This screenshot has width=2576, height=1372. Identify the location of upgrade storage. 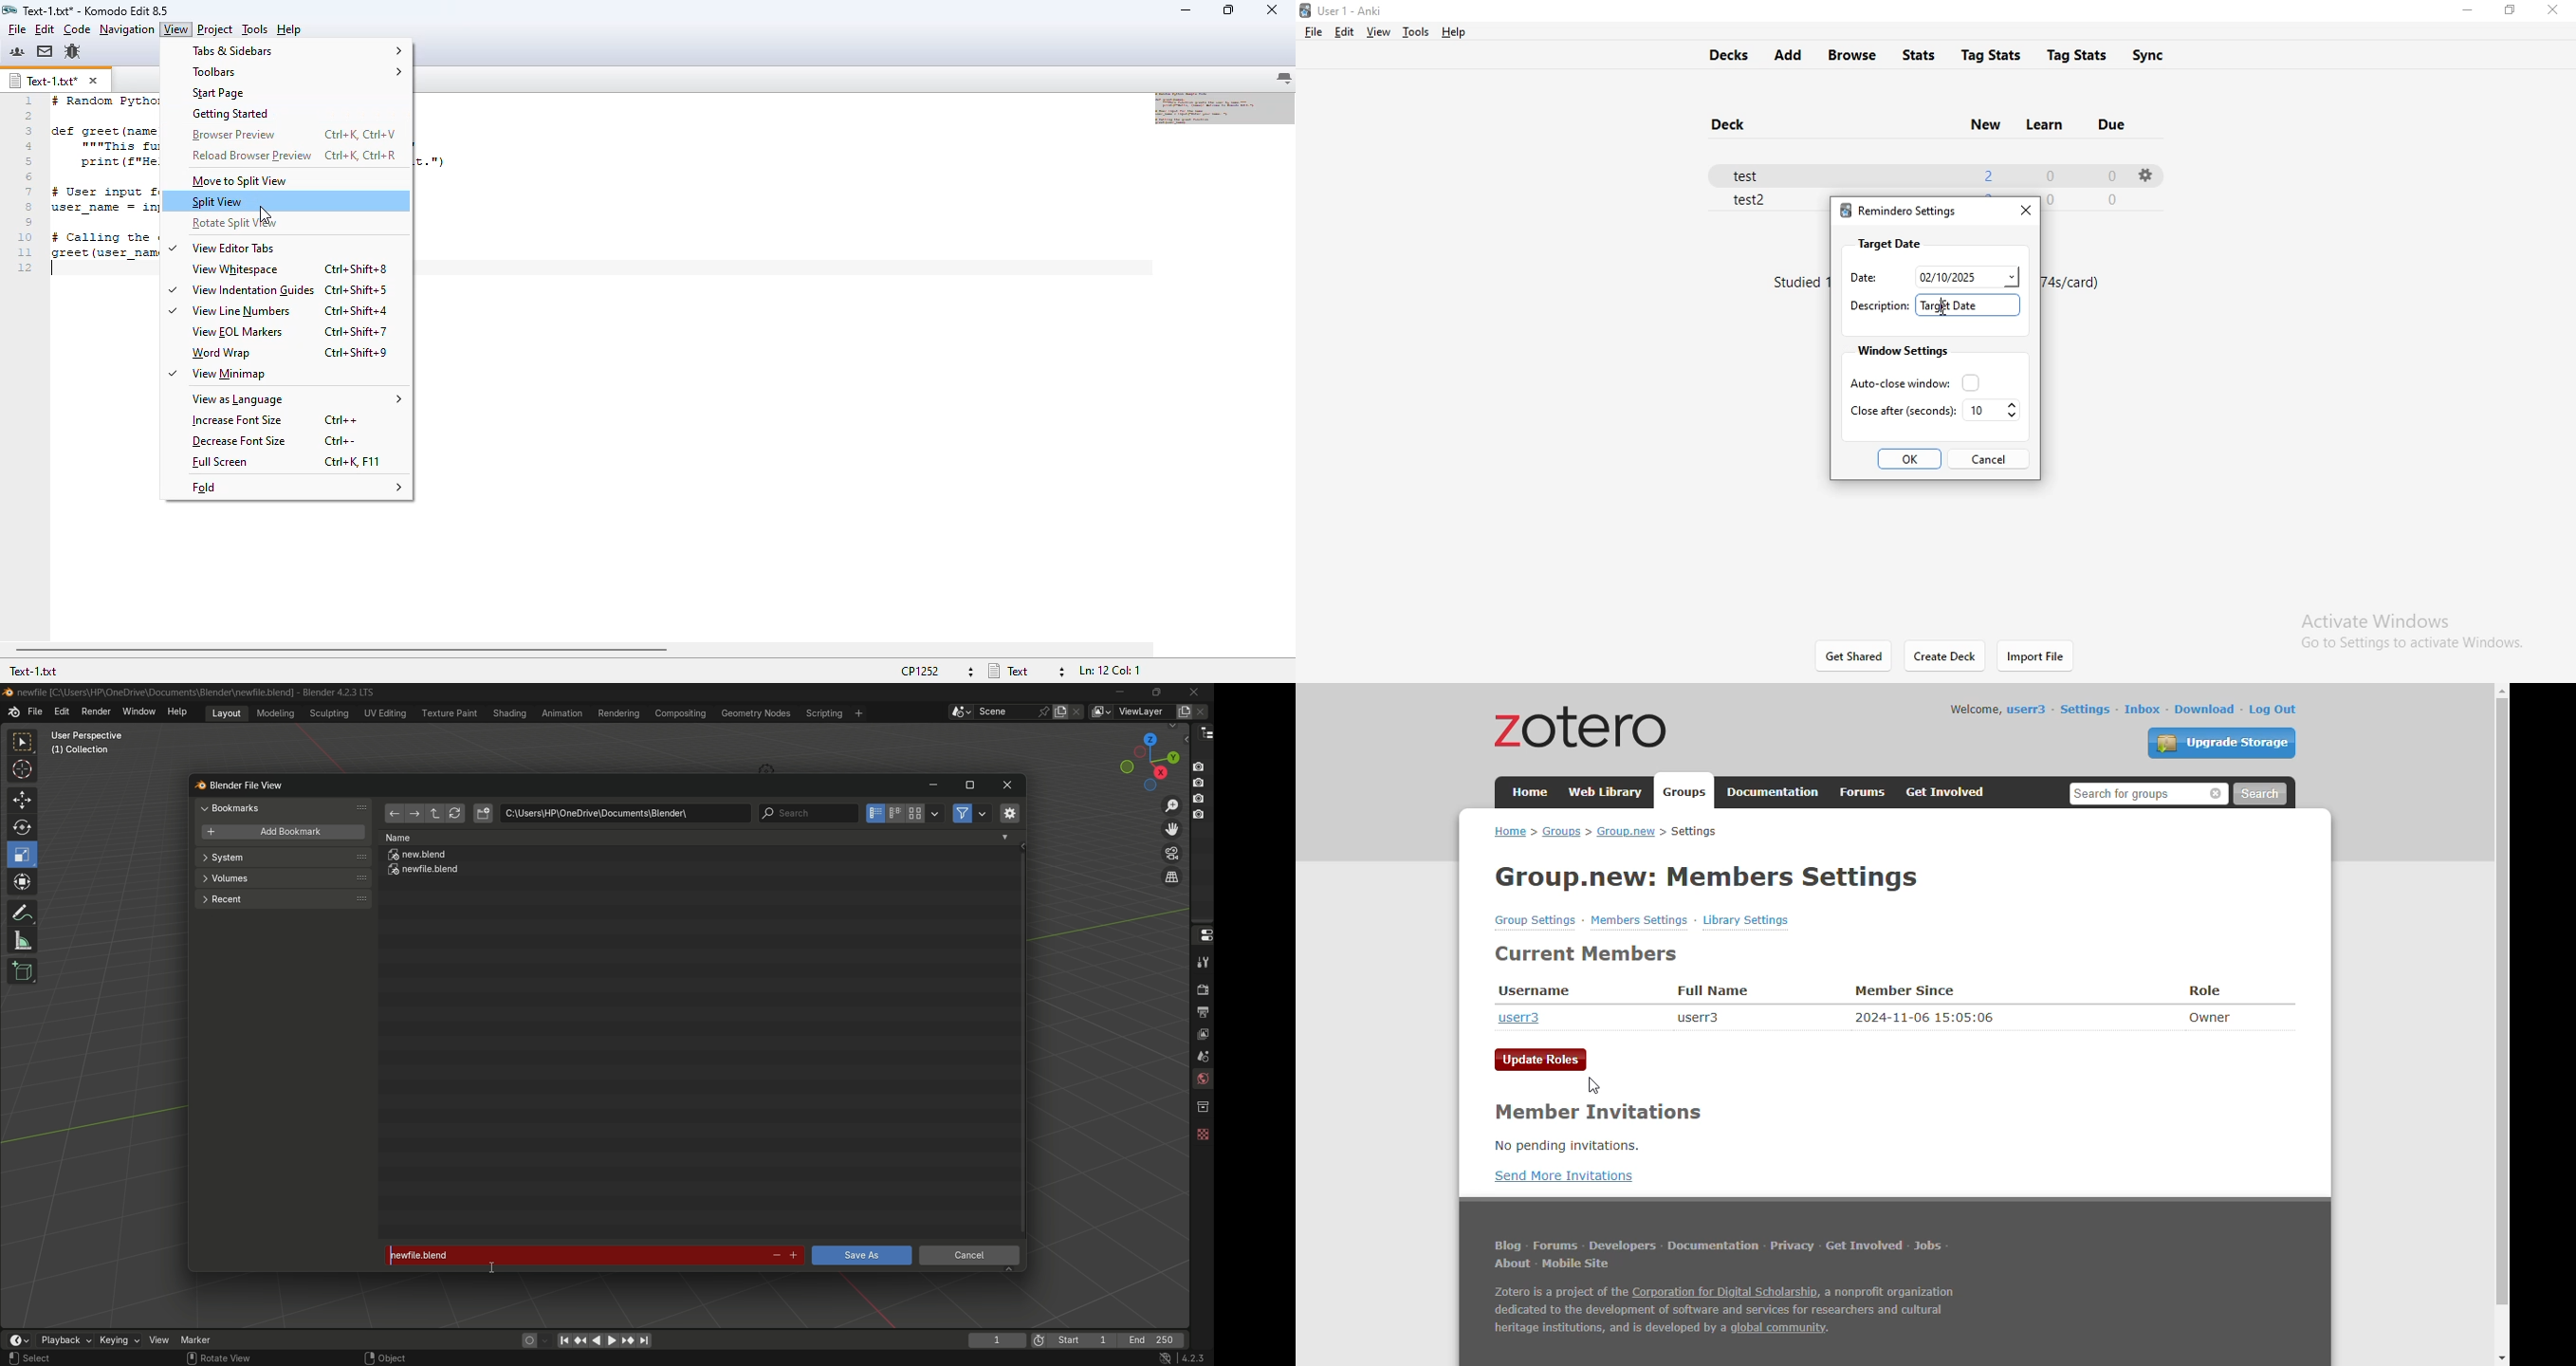
(2223, 743).